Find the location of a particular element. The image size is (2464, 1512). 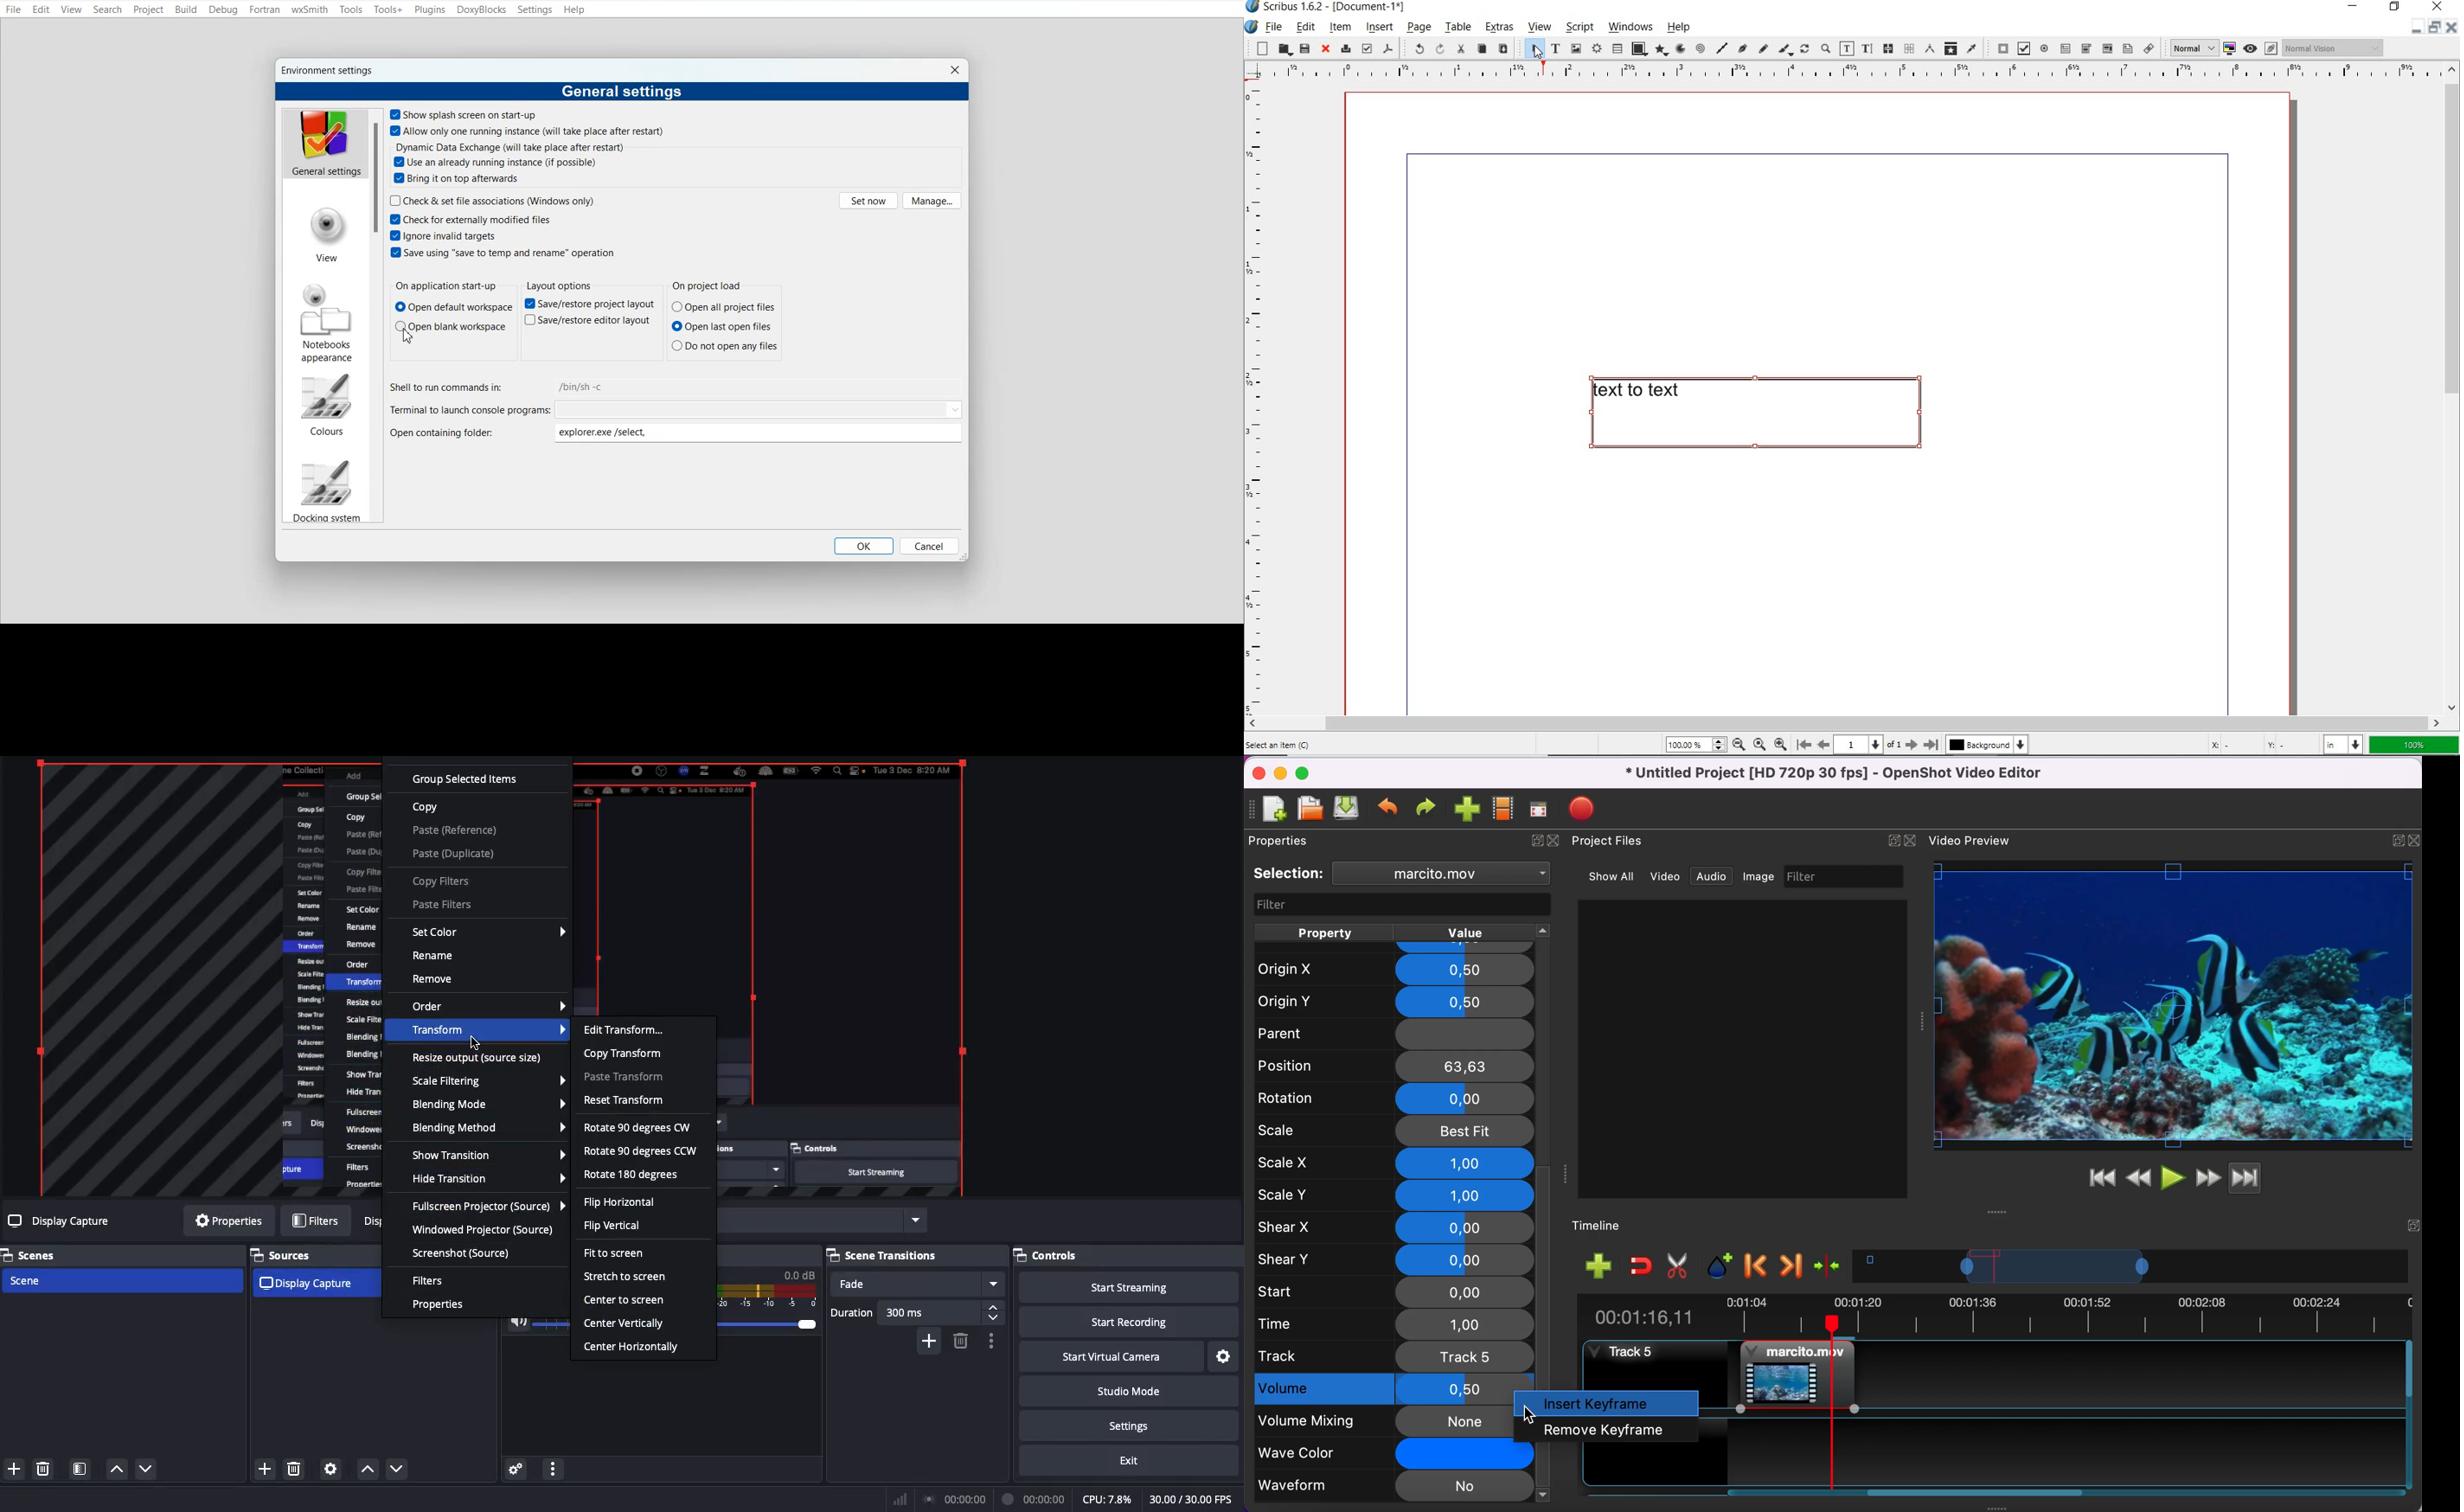

copy item properties is located at coordinates (1951, 48).